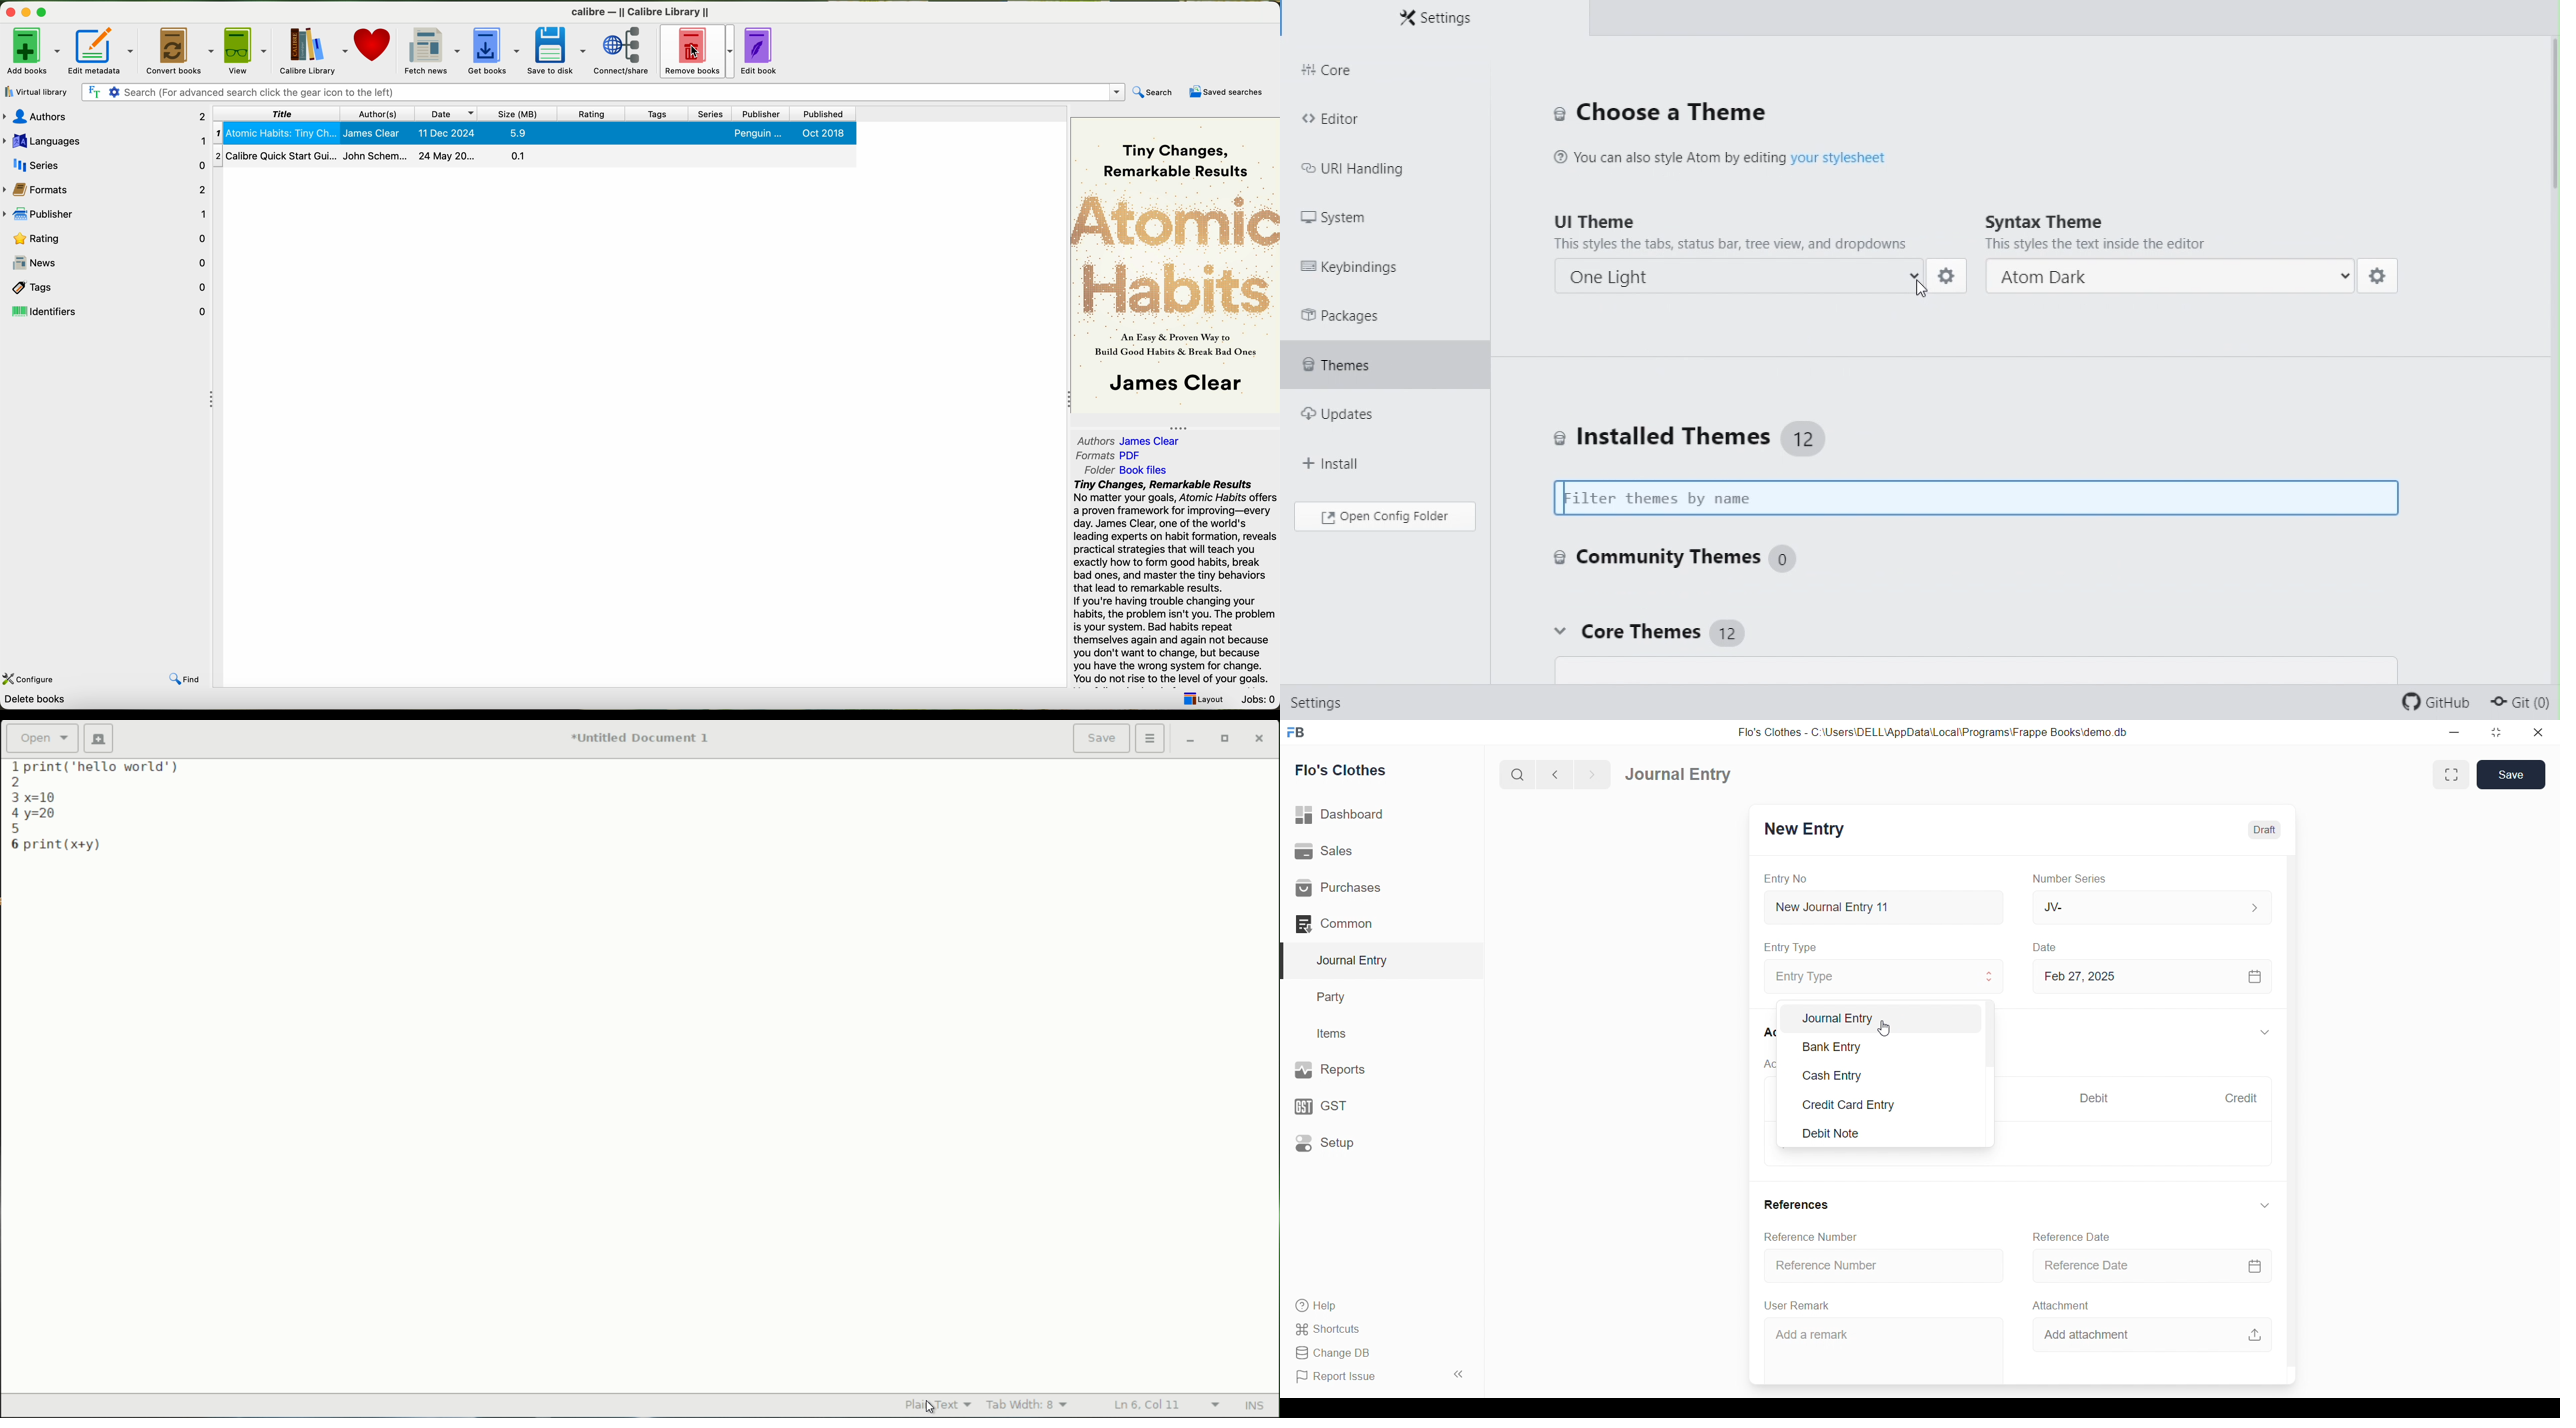  Describe the element at coordinates (1662, 114) in the screenshot. I see `Choose a theme` at that location.